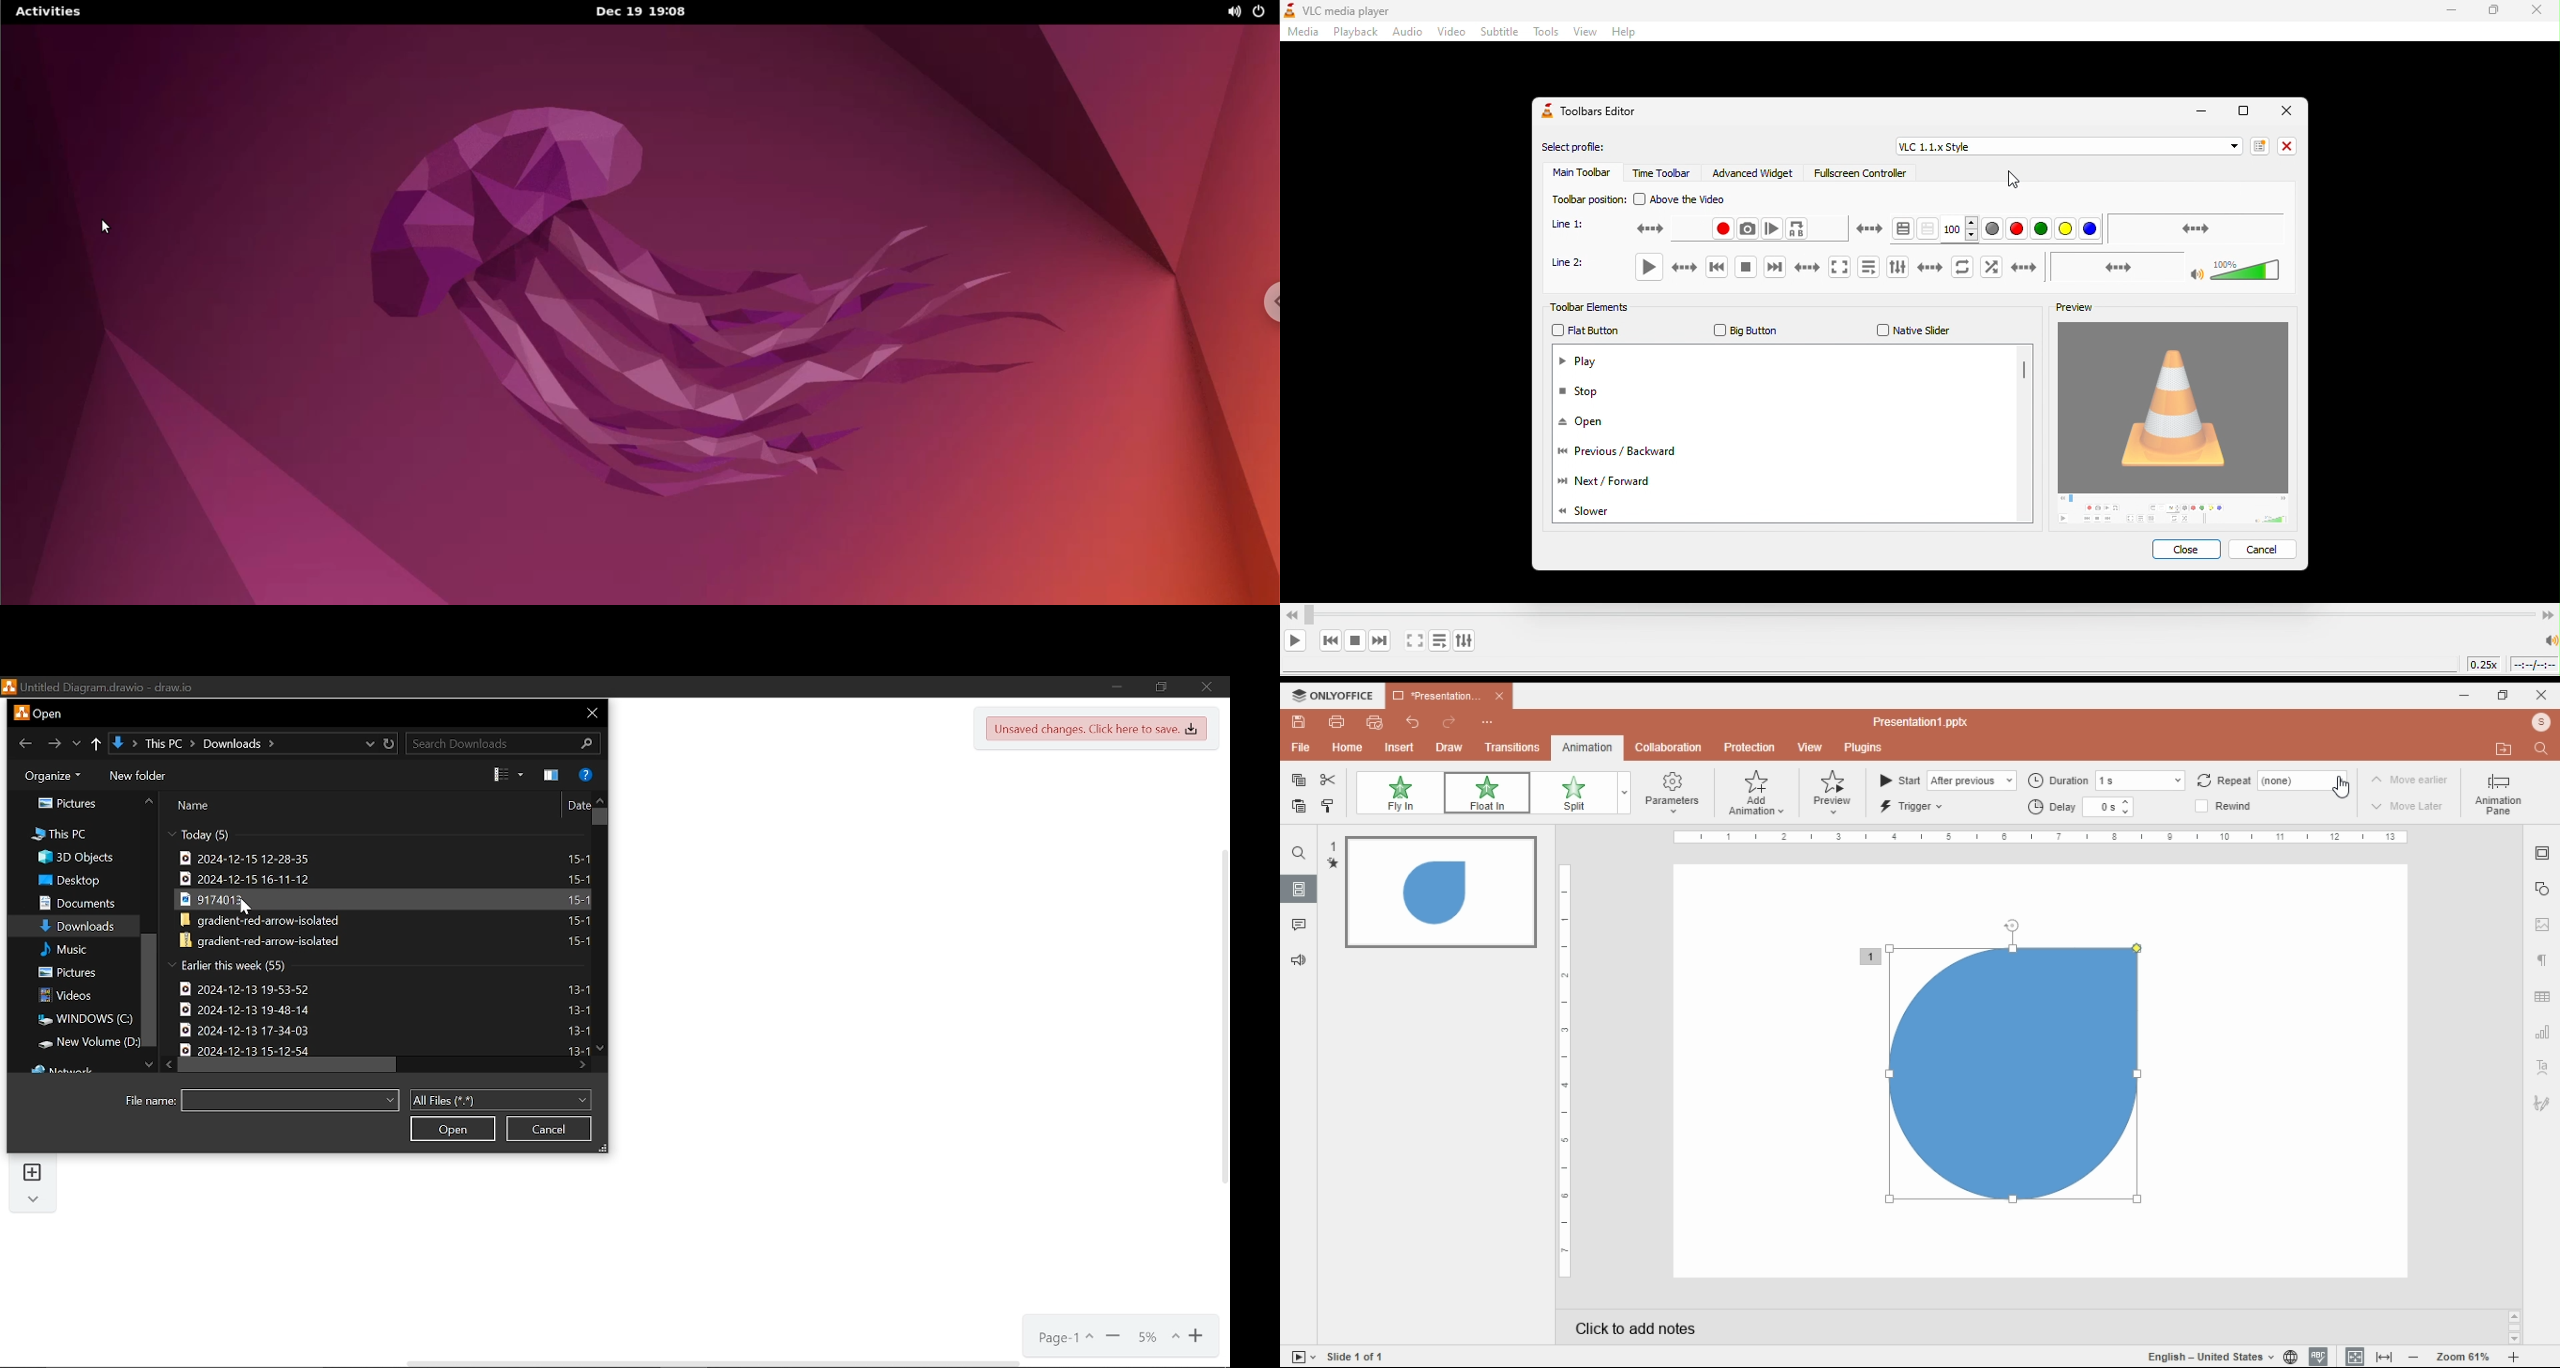 The width and height of the screenshot is (2576, 1372). What do you see at coordinates (1360, 1356) in the screenshot?
I see `slide 1 of 1` at bounding box center [1360, 1356].